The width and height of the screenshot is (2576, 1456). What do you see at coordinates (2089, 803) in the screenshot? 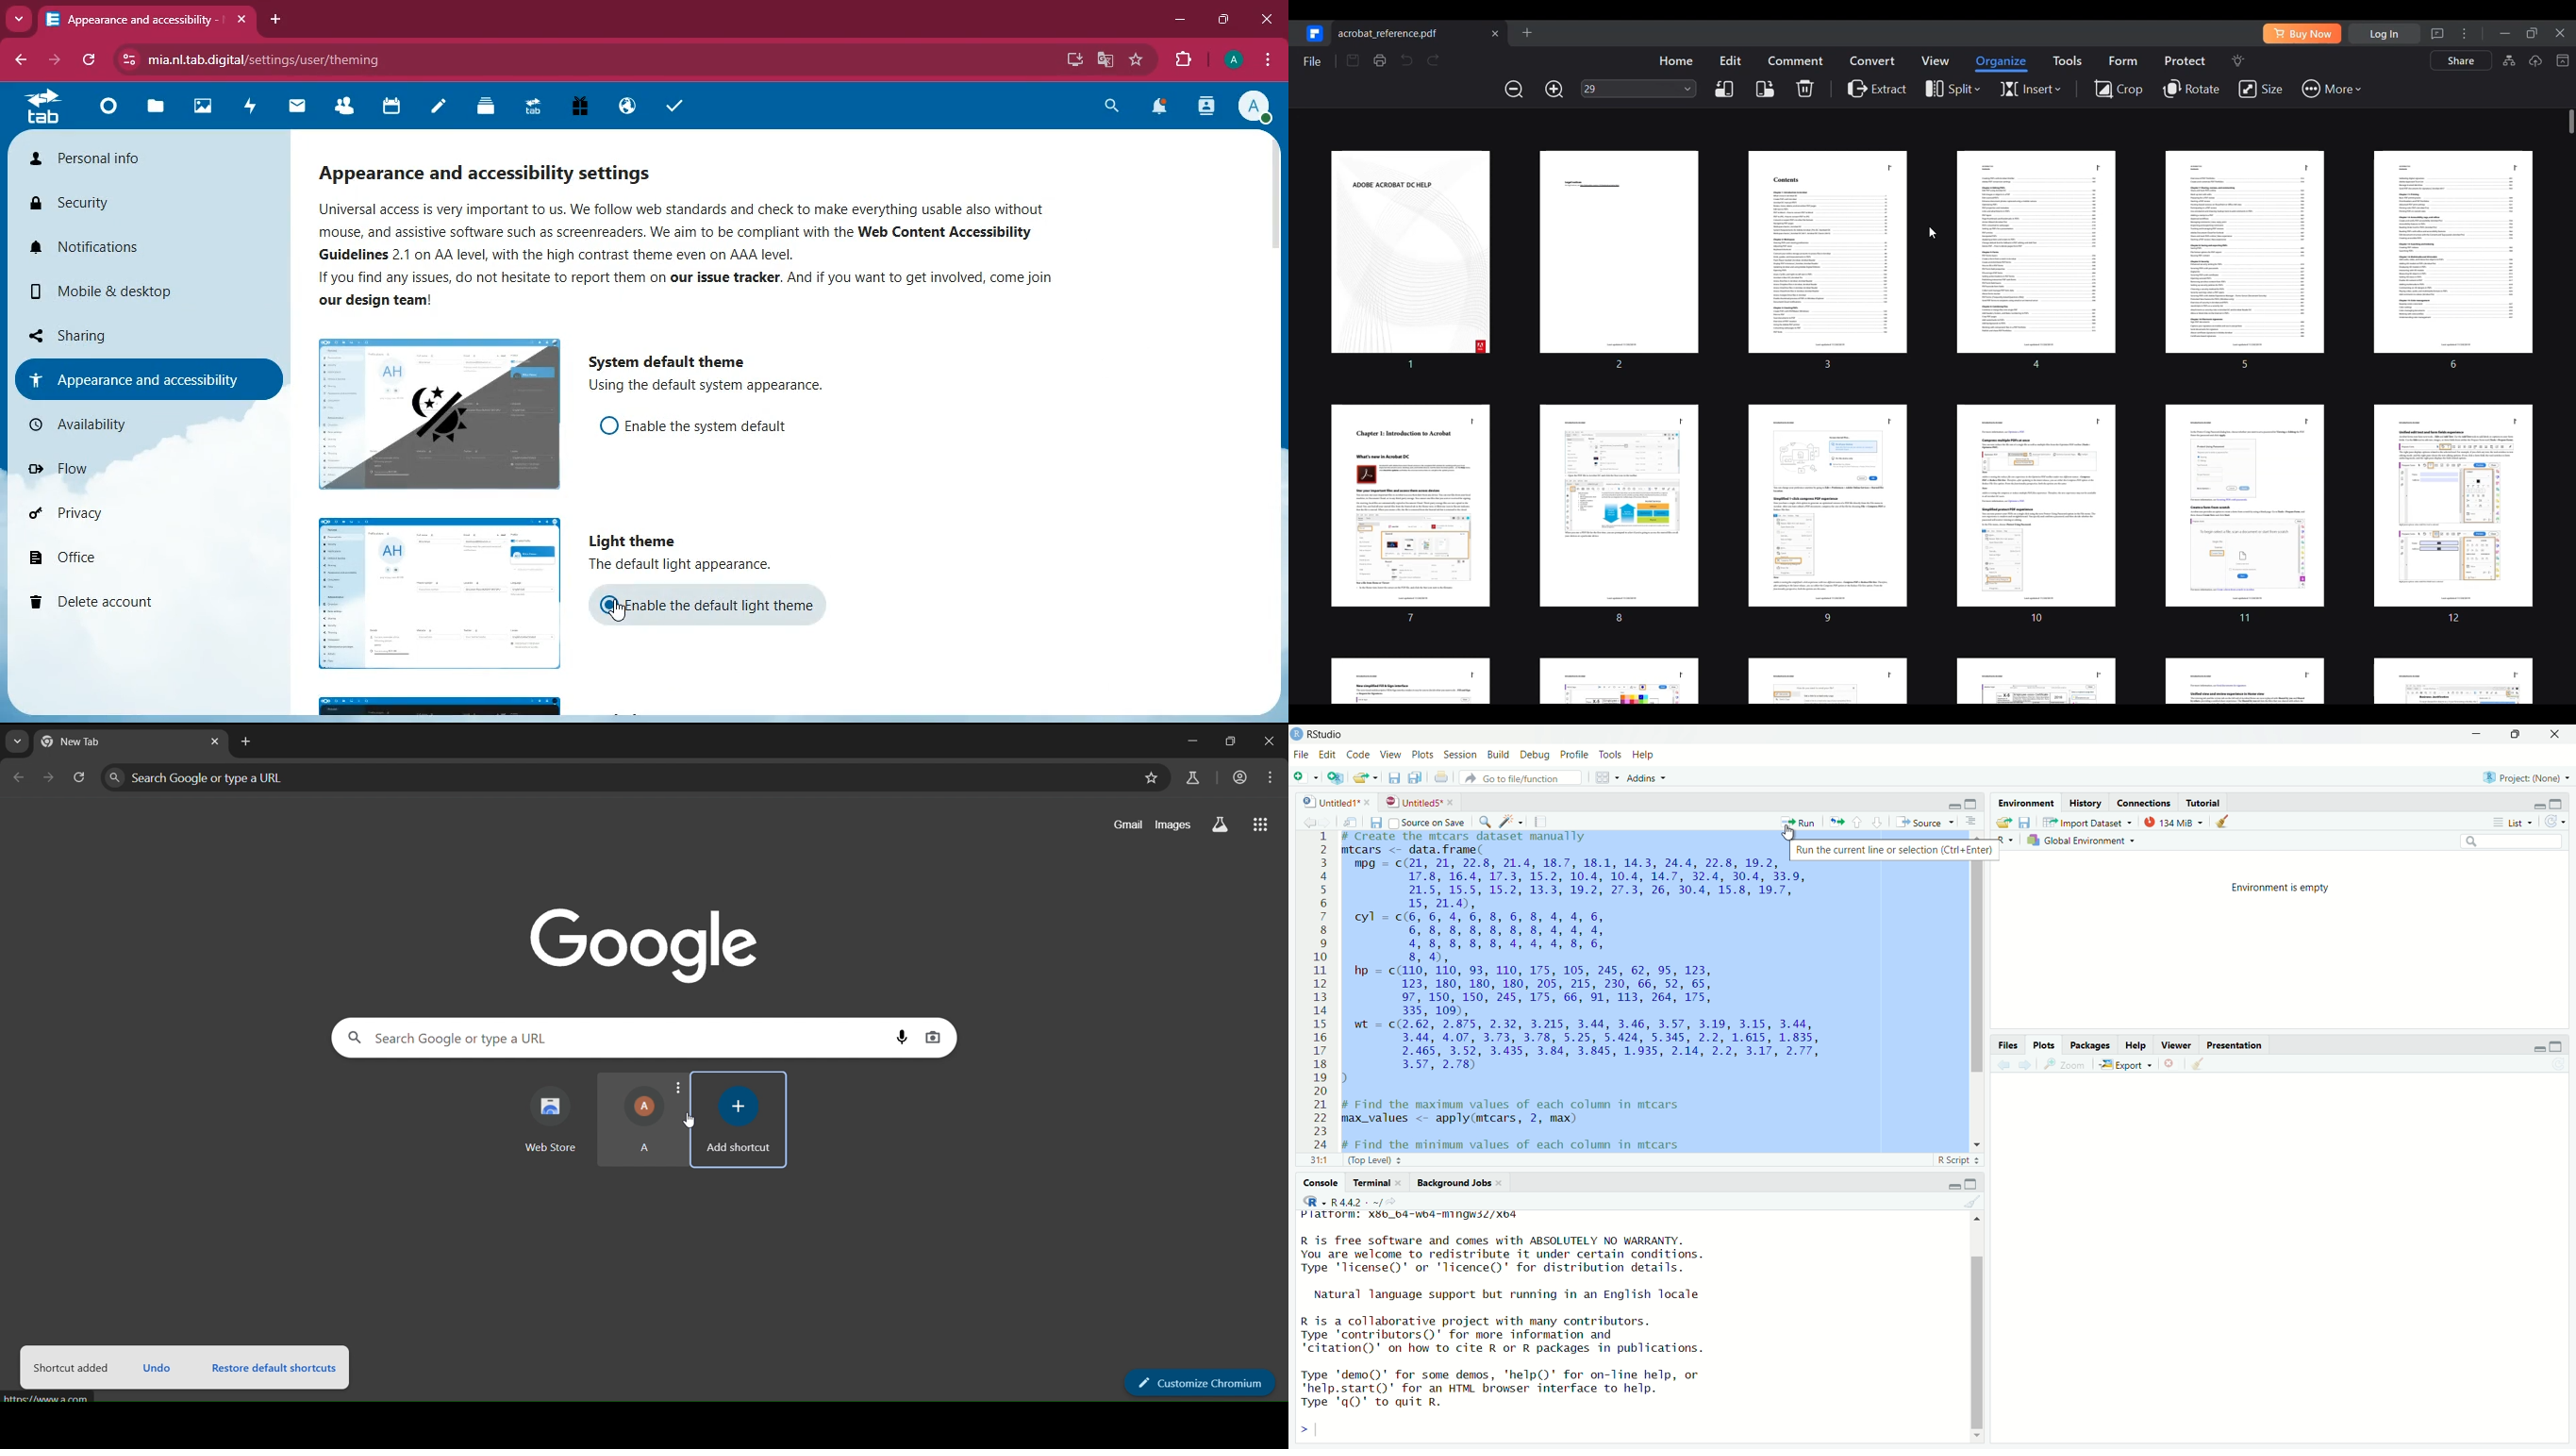
I see `History` at bounding box center [2089, 803].